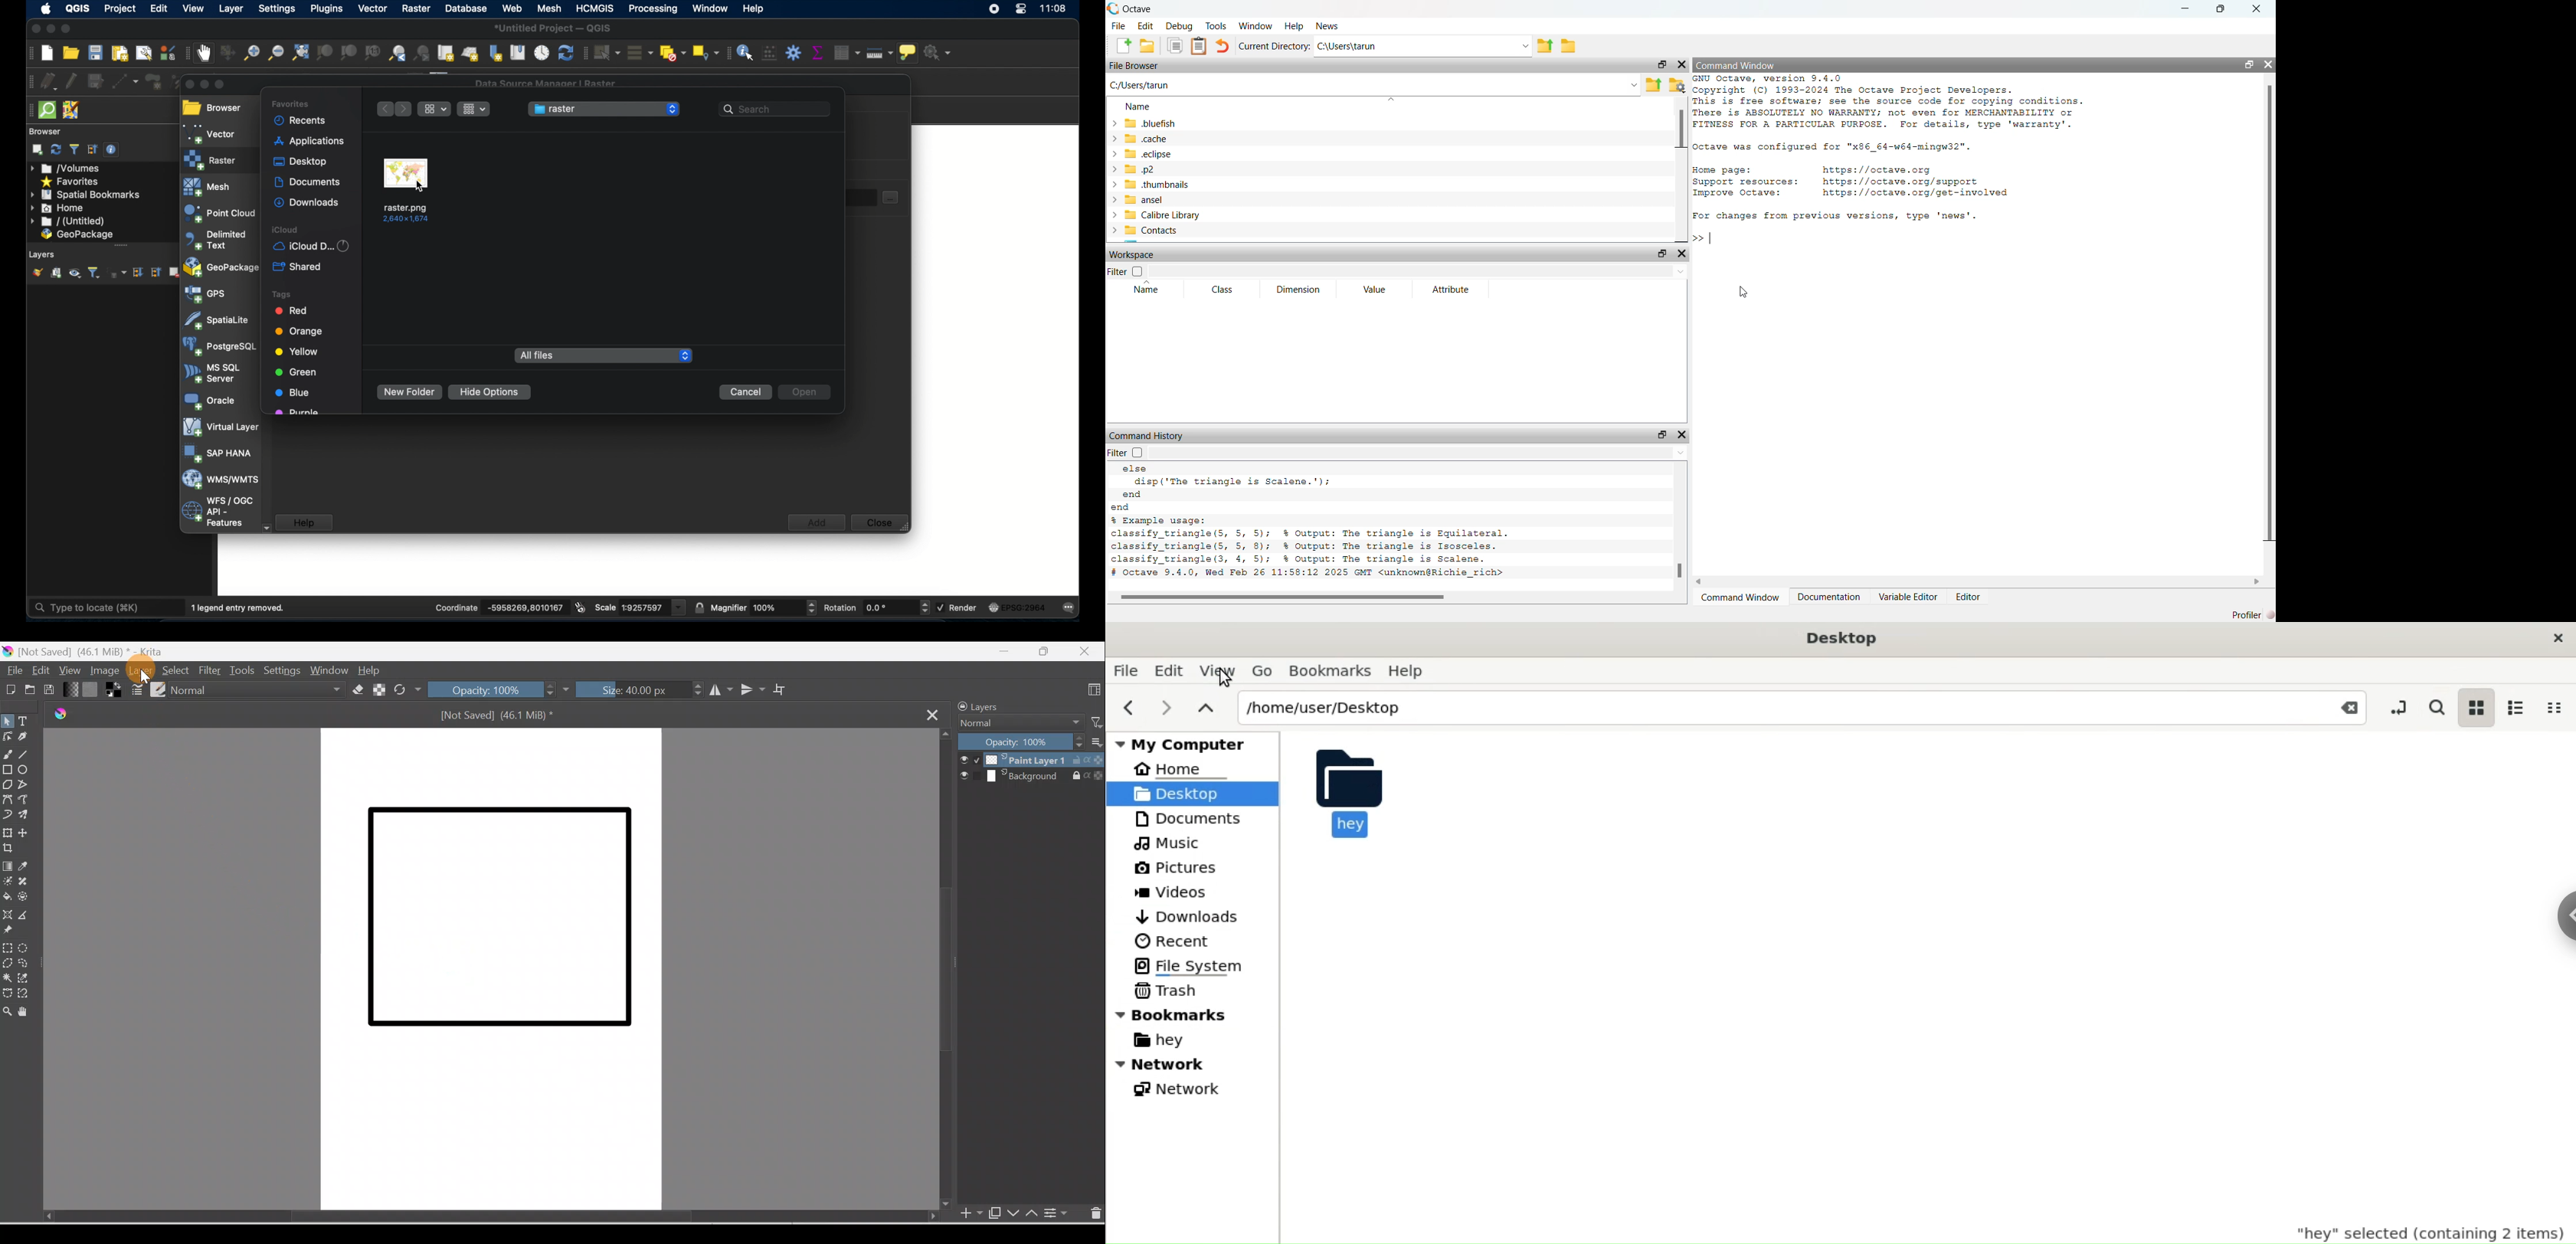 Image resolution: width=2576 pixels, height=1260 pixels. I want to click on Elliptical selection tool, so click(26, 948).